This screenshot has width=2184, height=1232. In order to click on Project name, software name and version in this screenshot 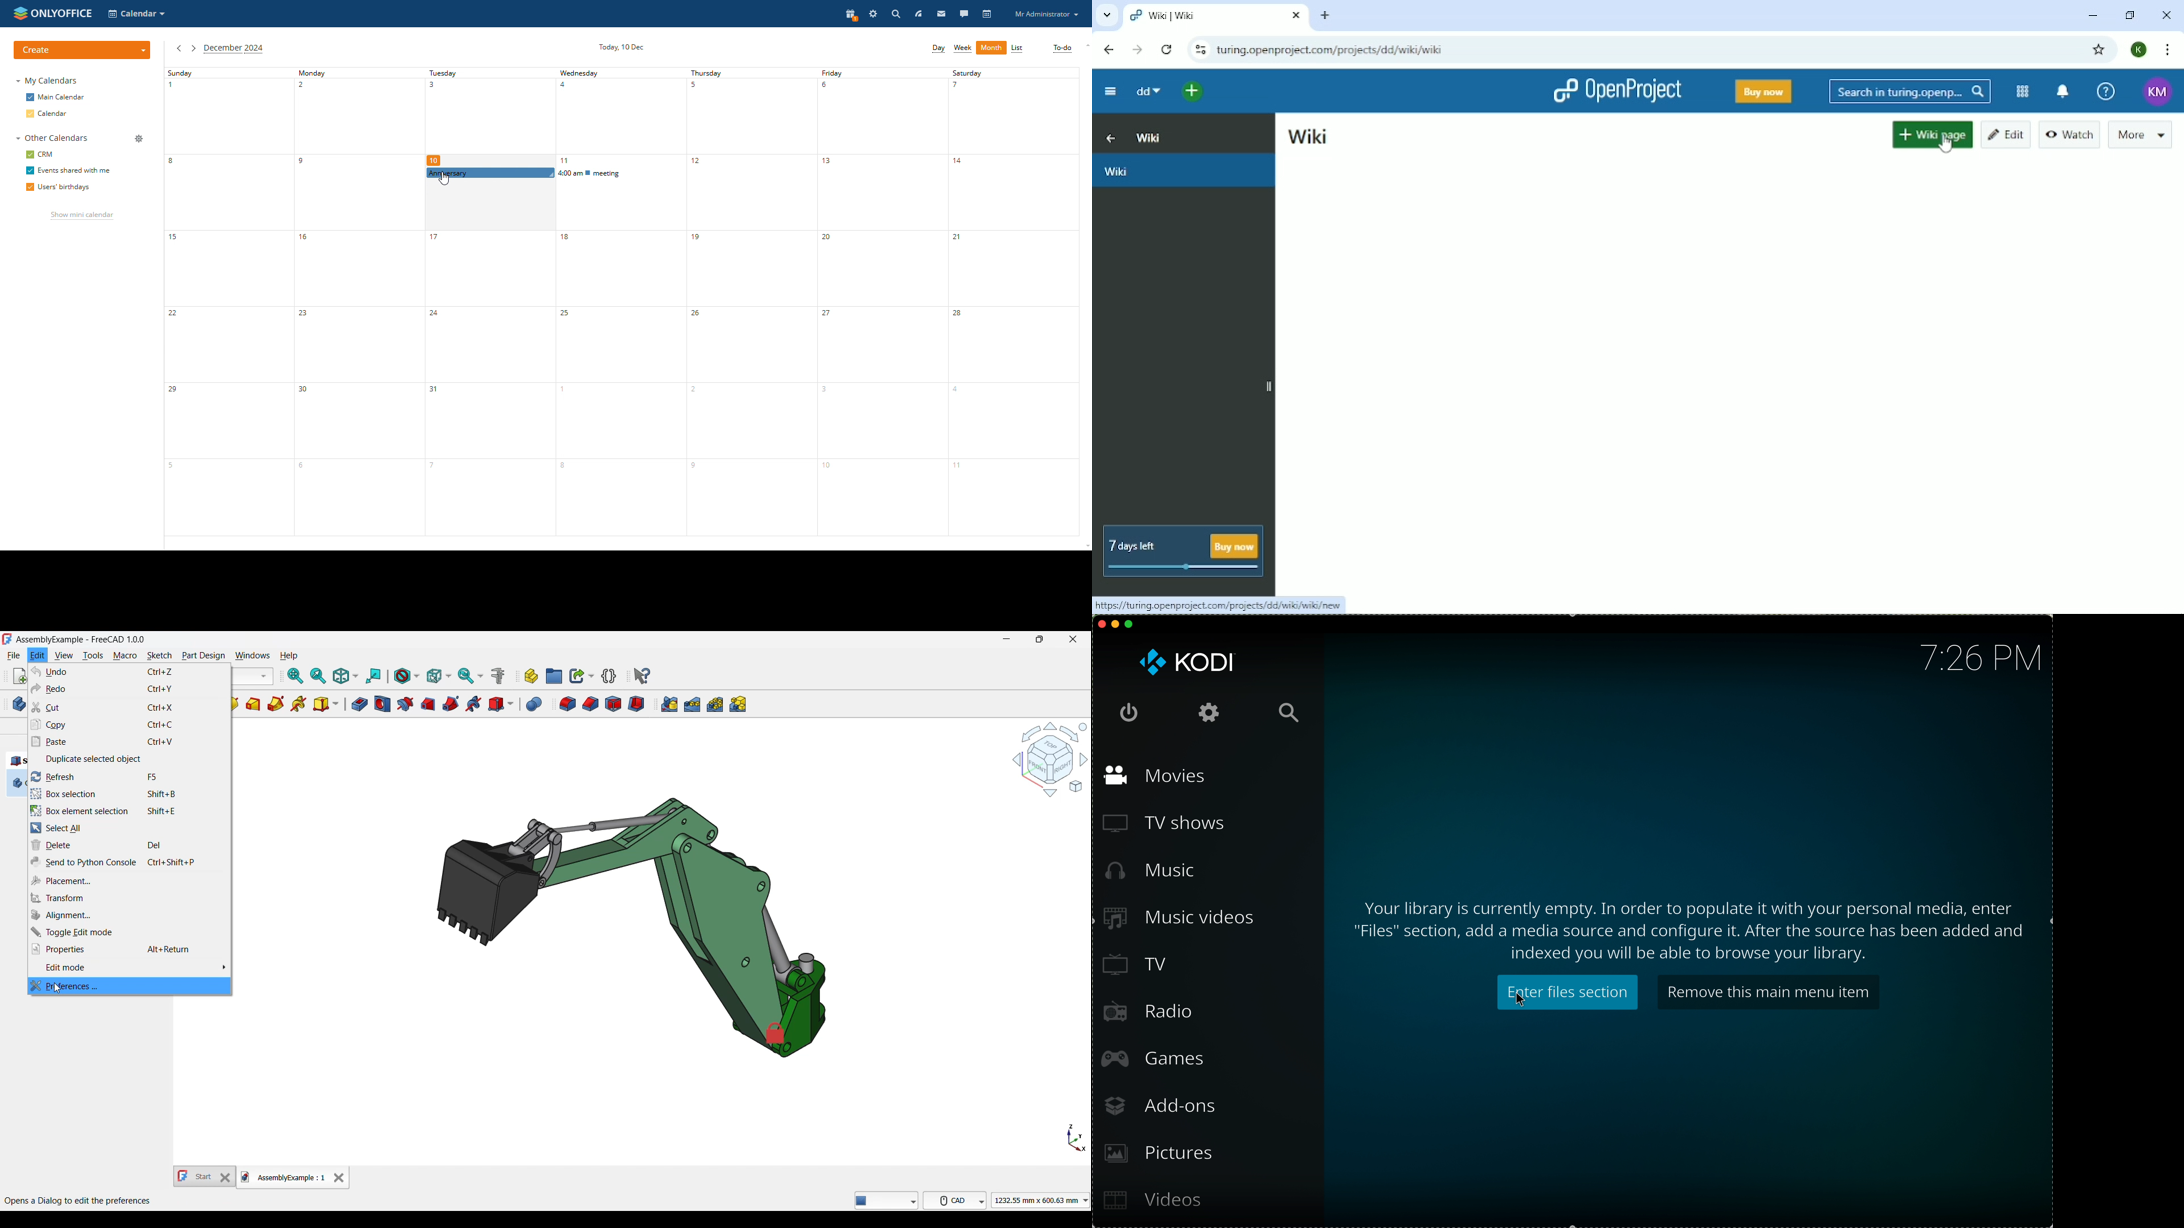, I will do `click(81, 640)`.